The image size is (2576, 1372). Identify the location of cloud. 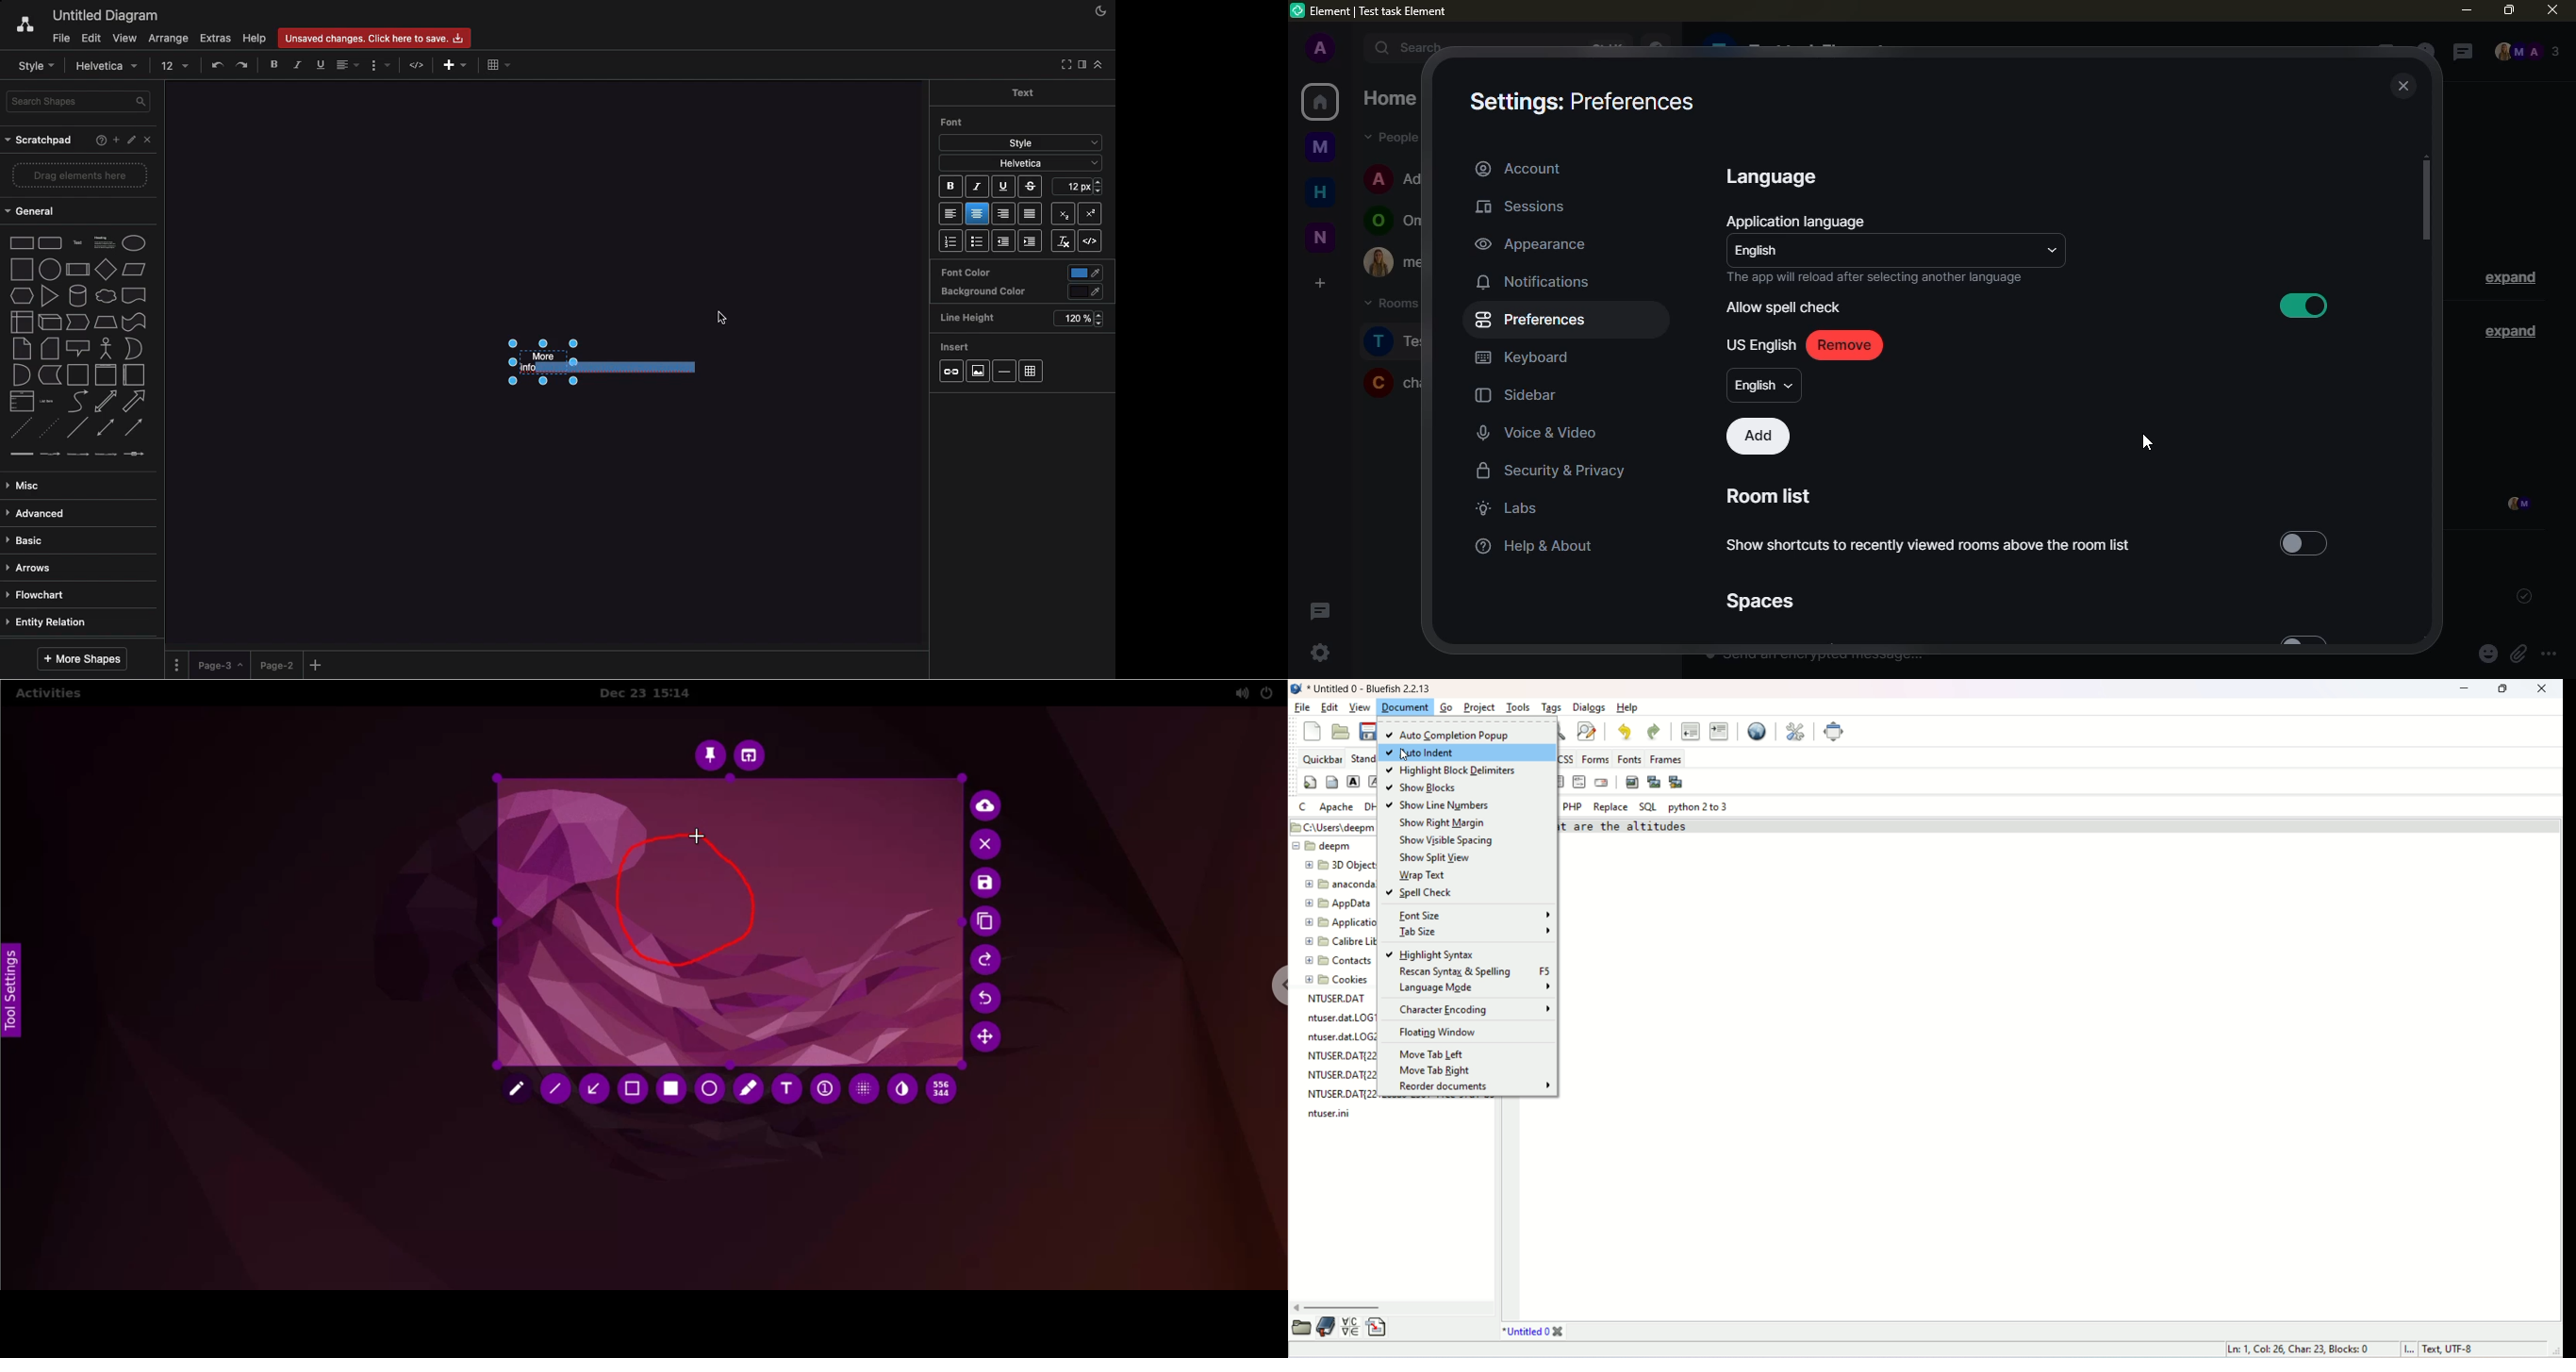
(106, 296).